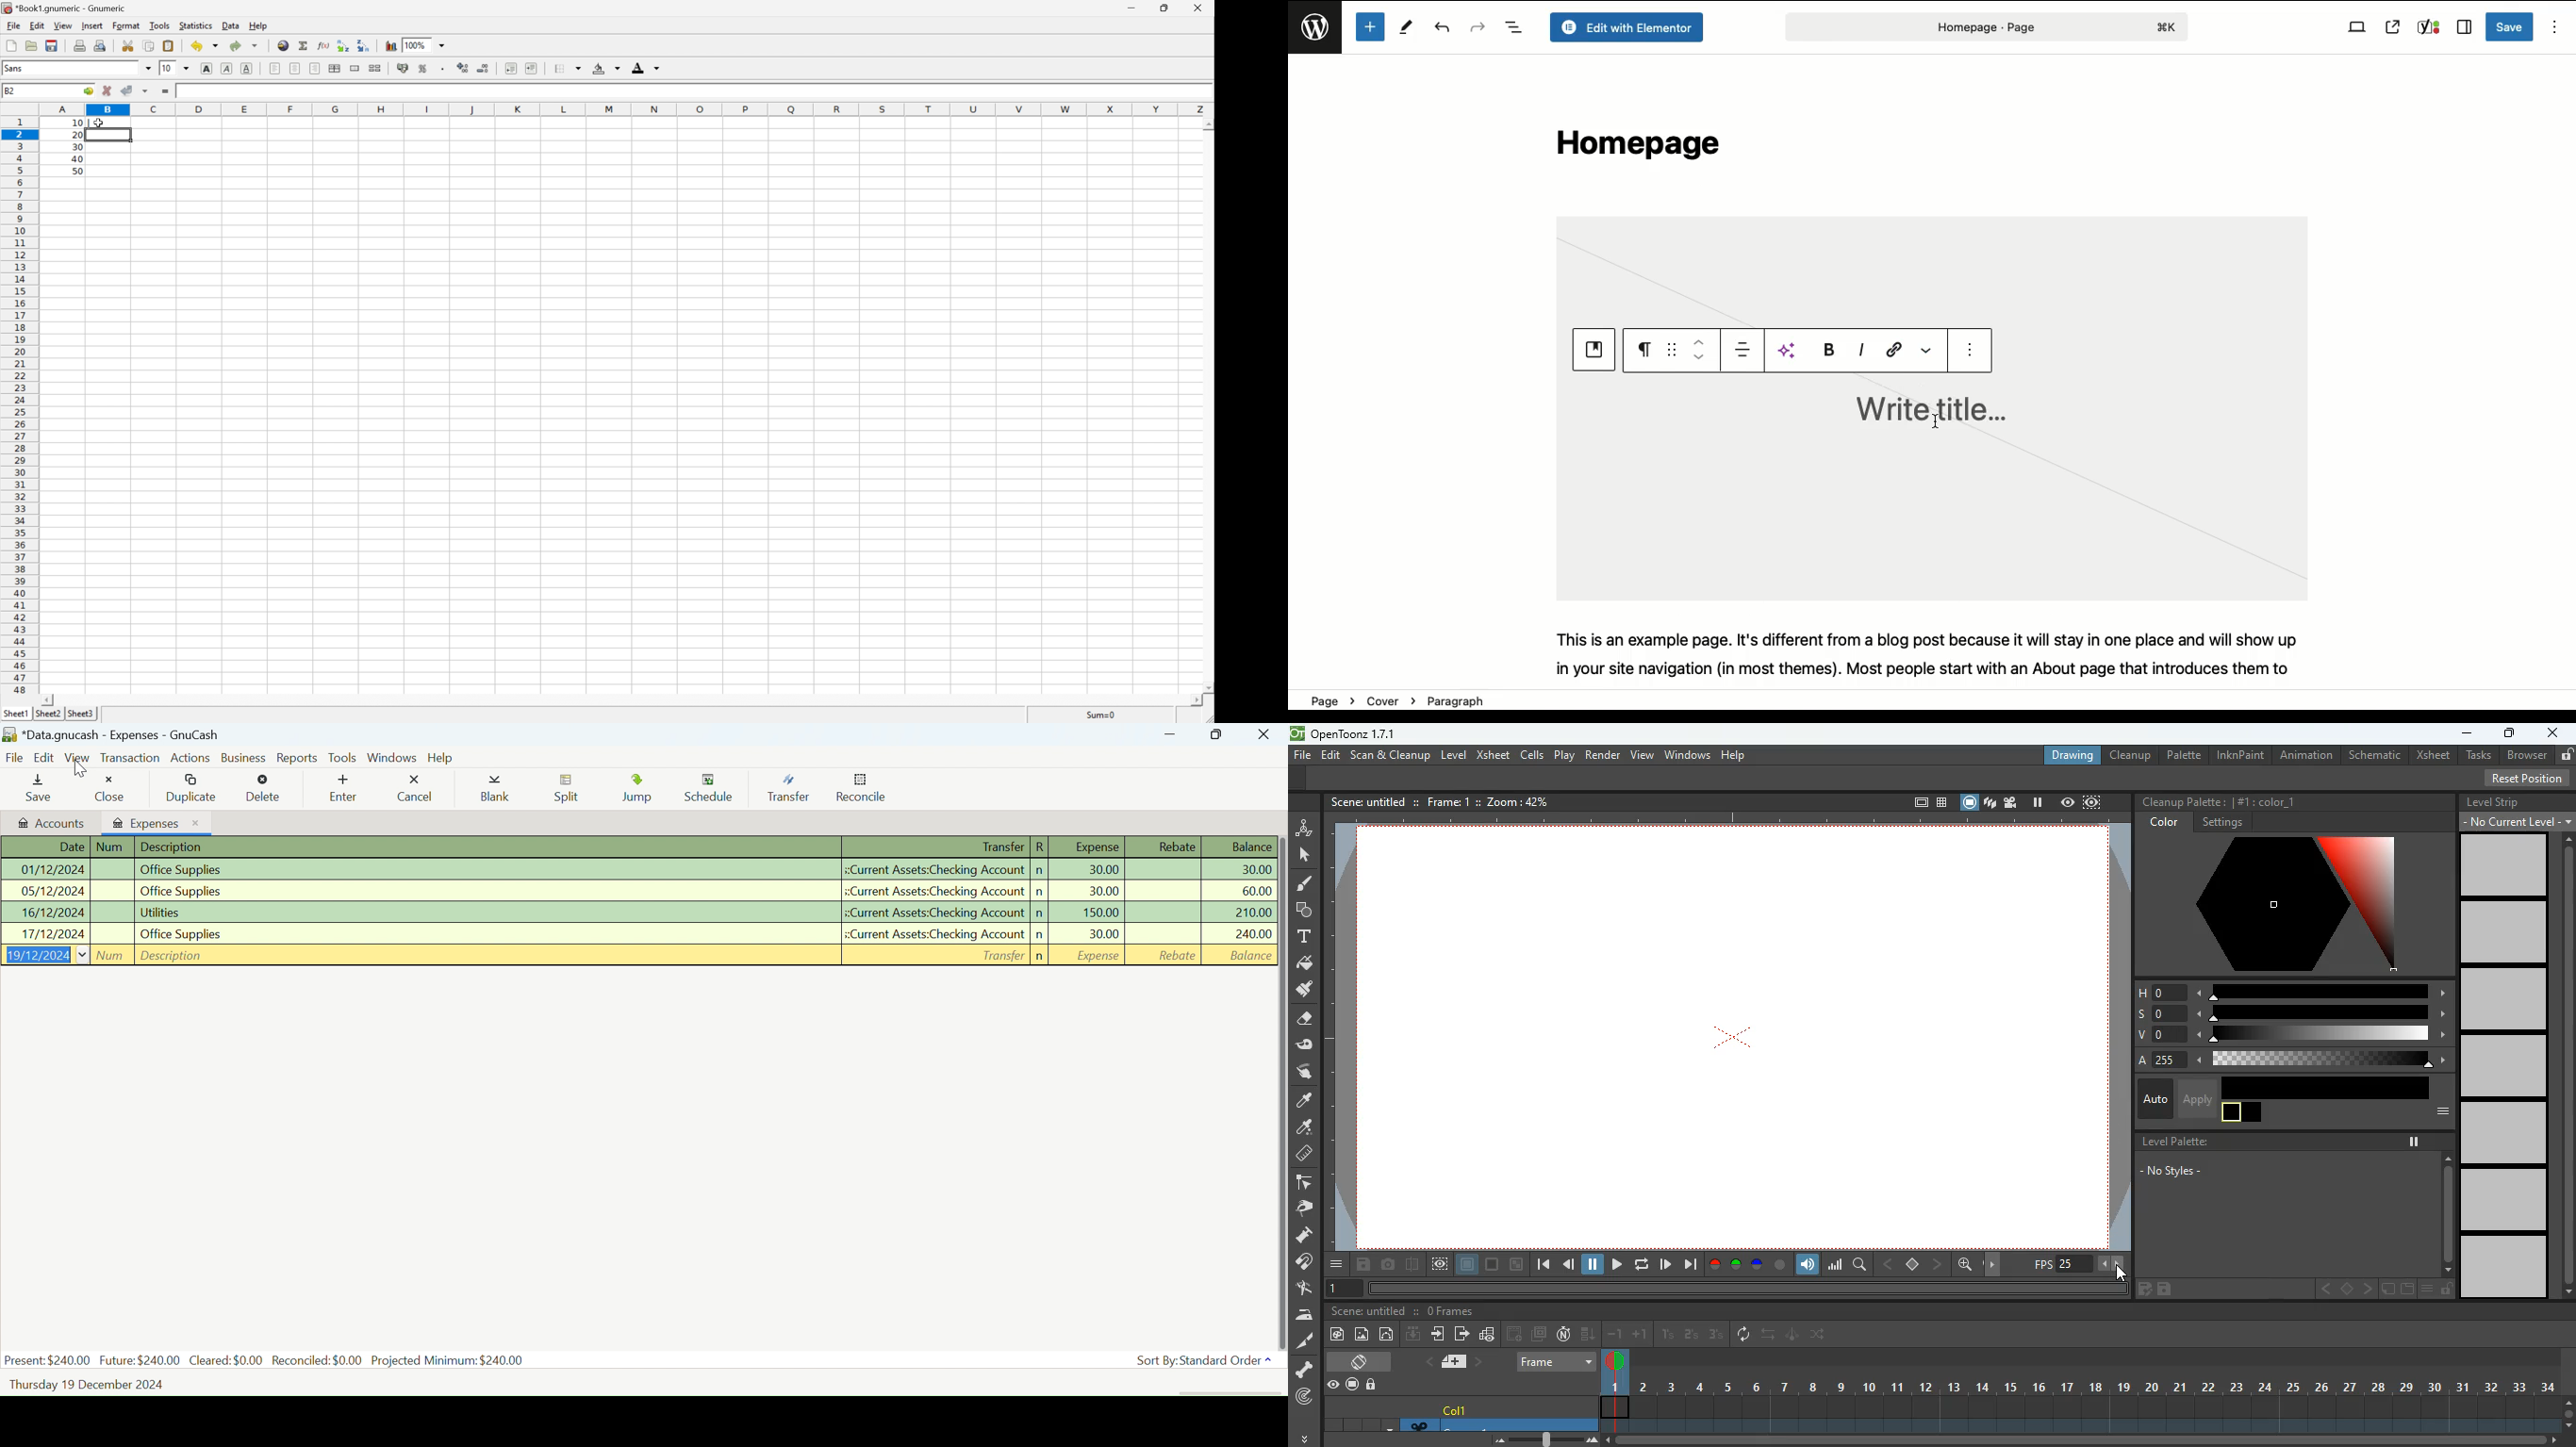  What do you see at coordinates (462, 67) in the screenshot?
I see `Increase the number of decimals displayed` at bounding box center [462, 67].